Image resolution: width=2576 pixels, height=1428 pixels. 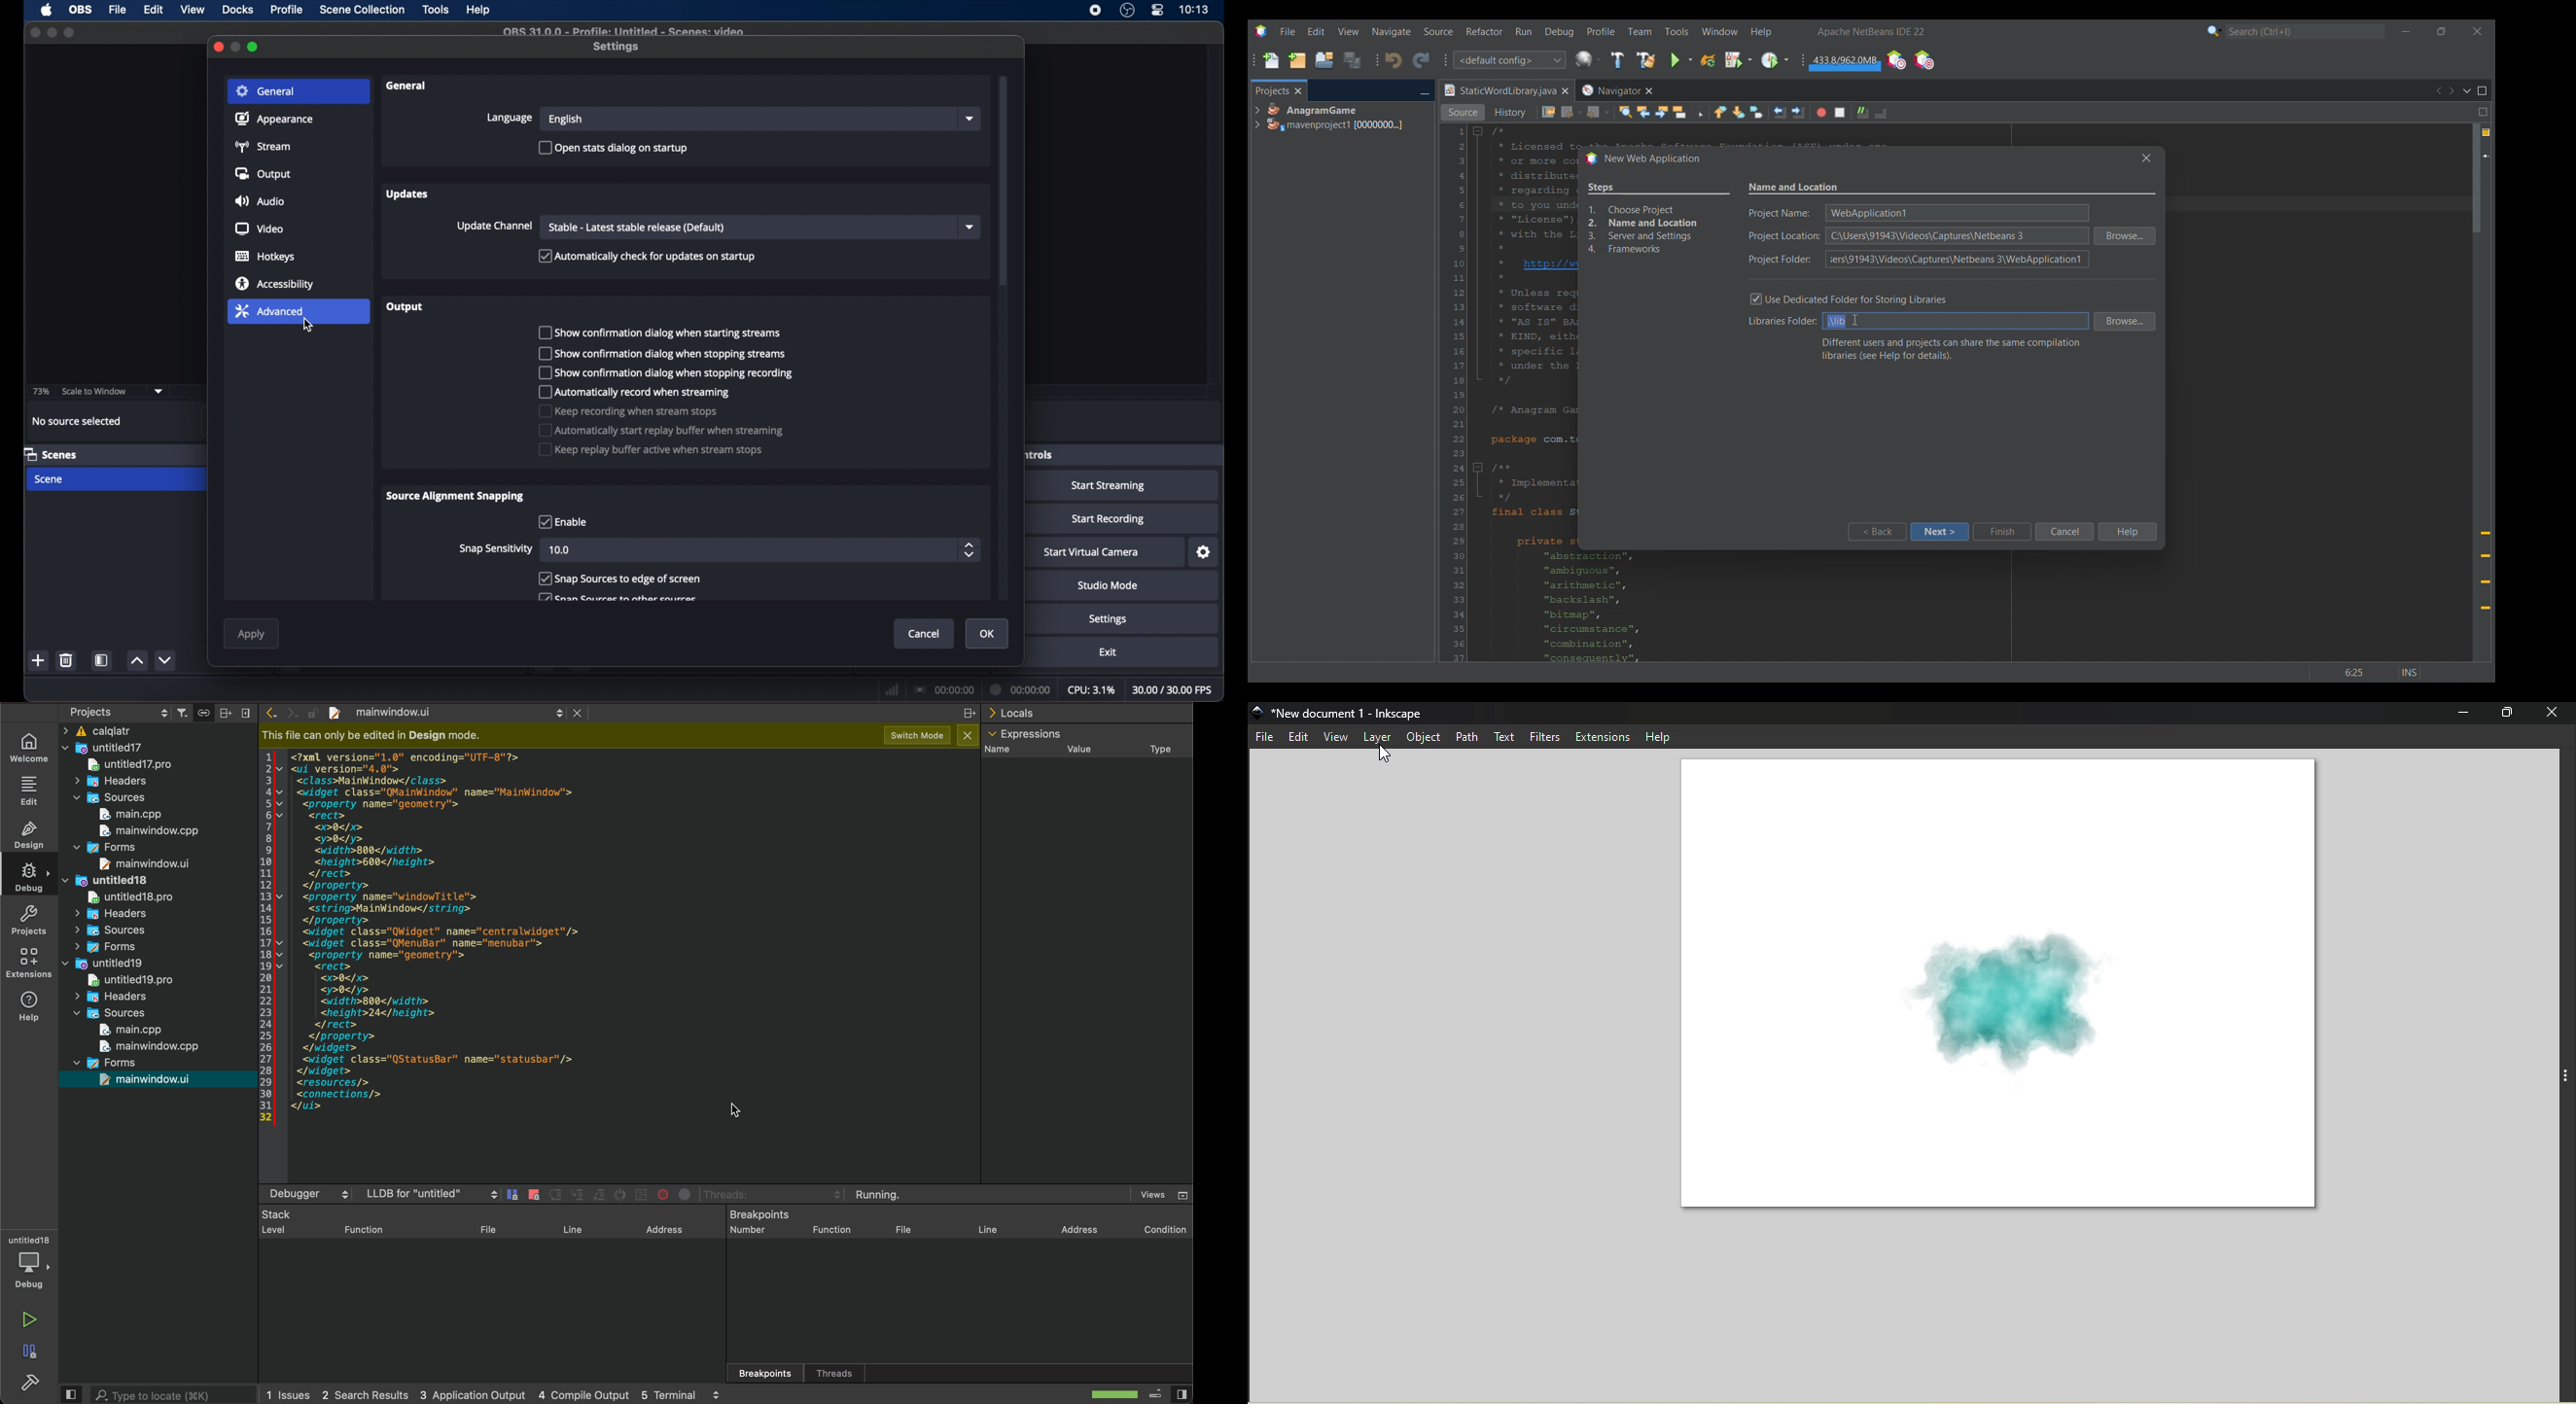 What do you see at coordinates (271, 712) in the screenshot?
I see `previous` at bounding box center [271, 712].